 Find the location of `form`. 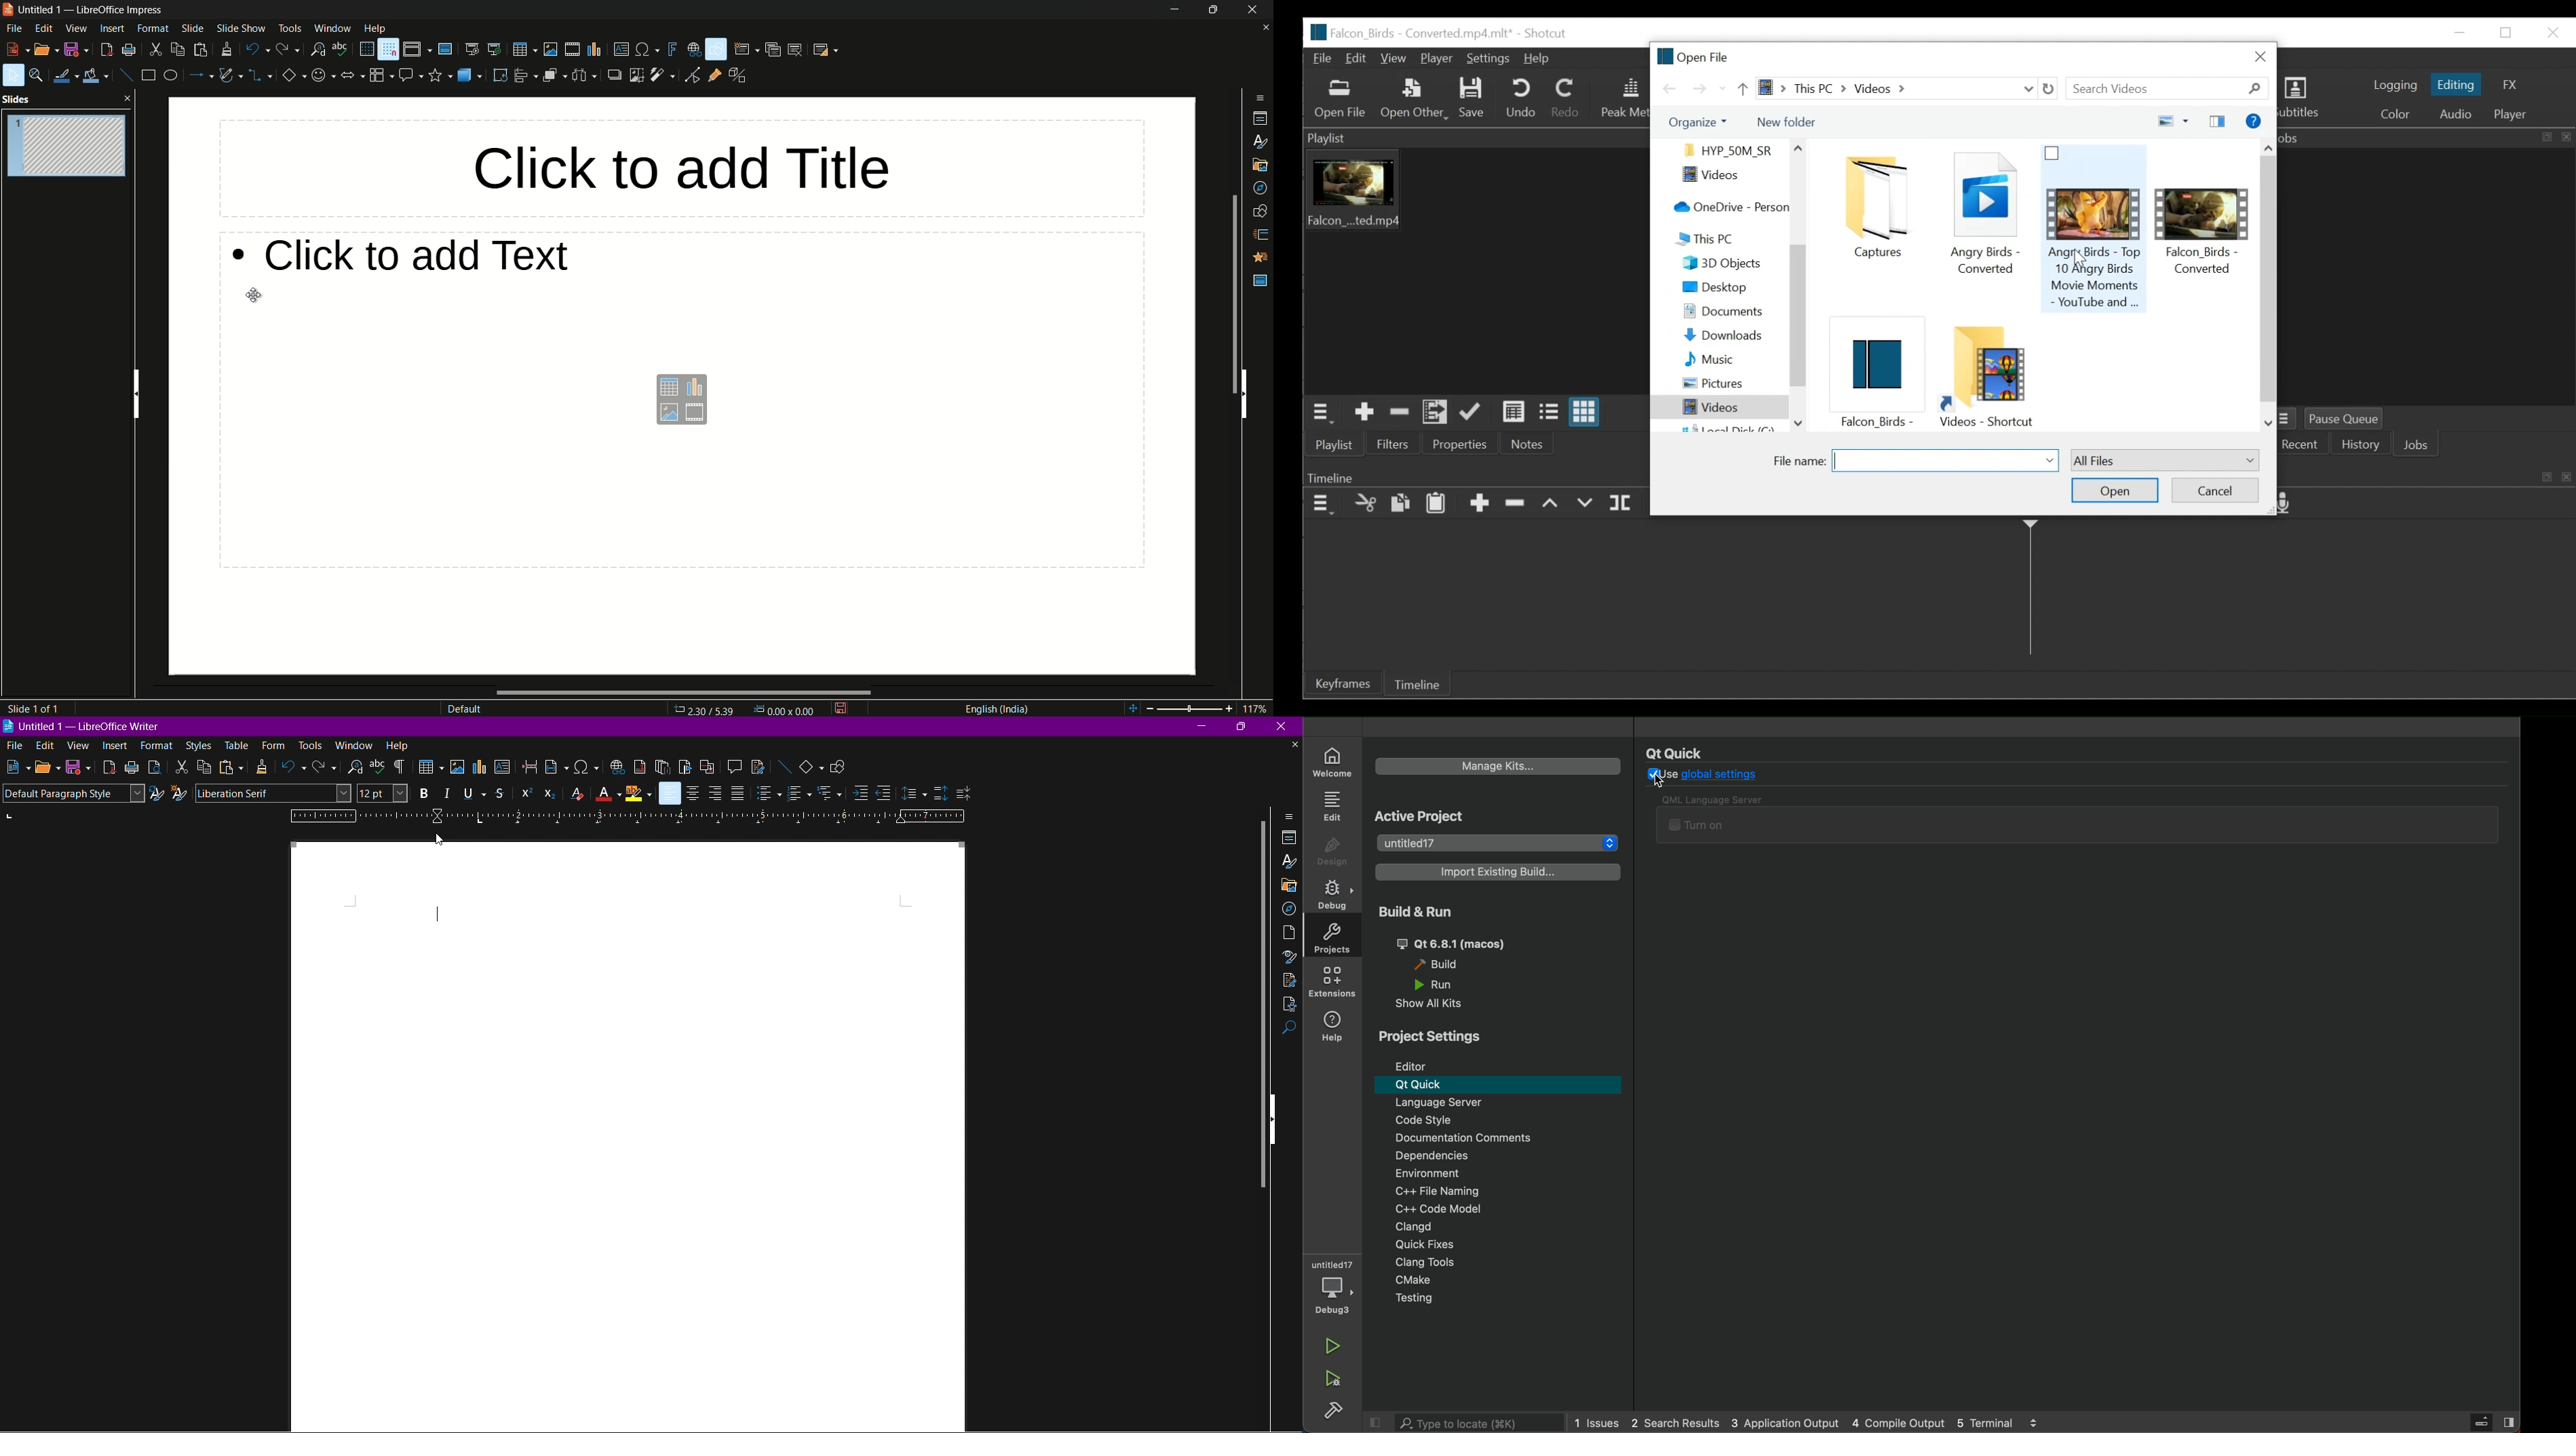

form is located at coordinates (274, 745).